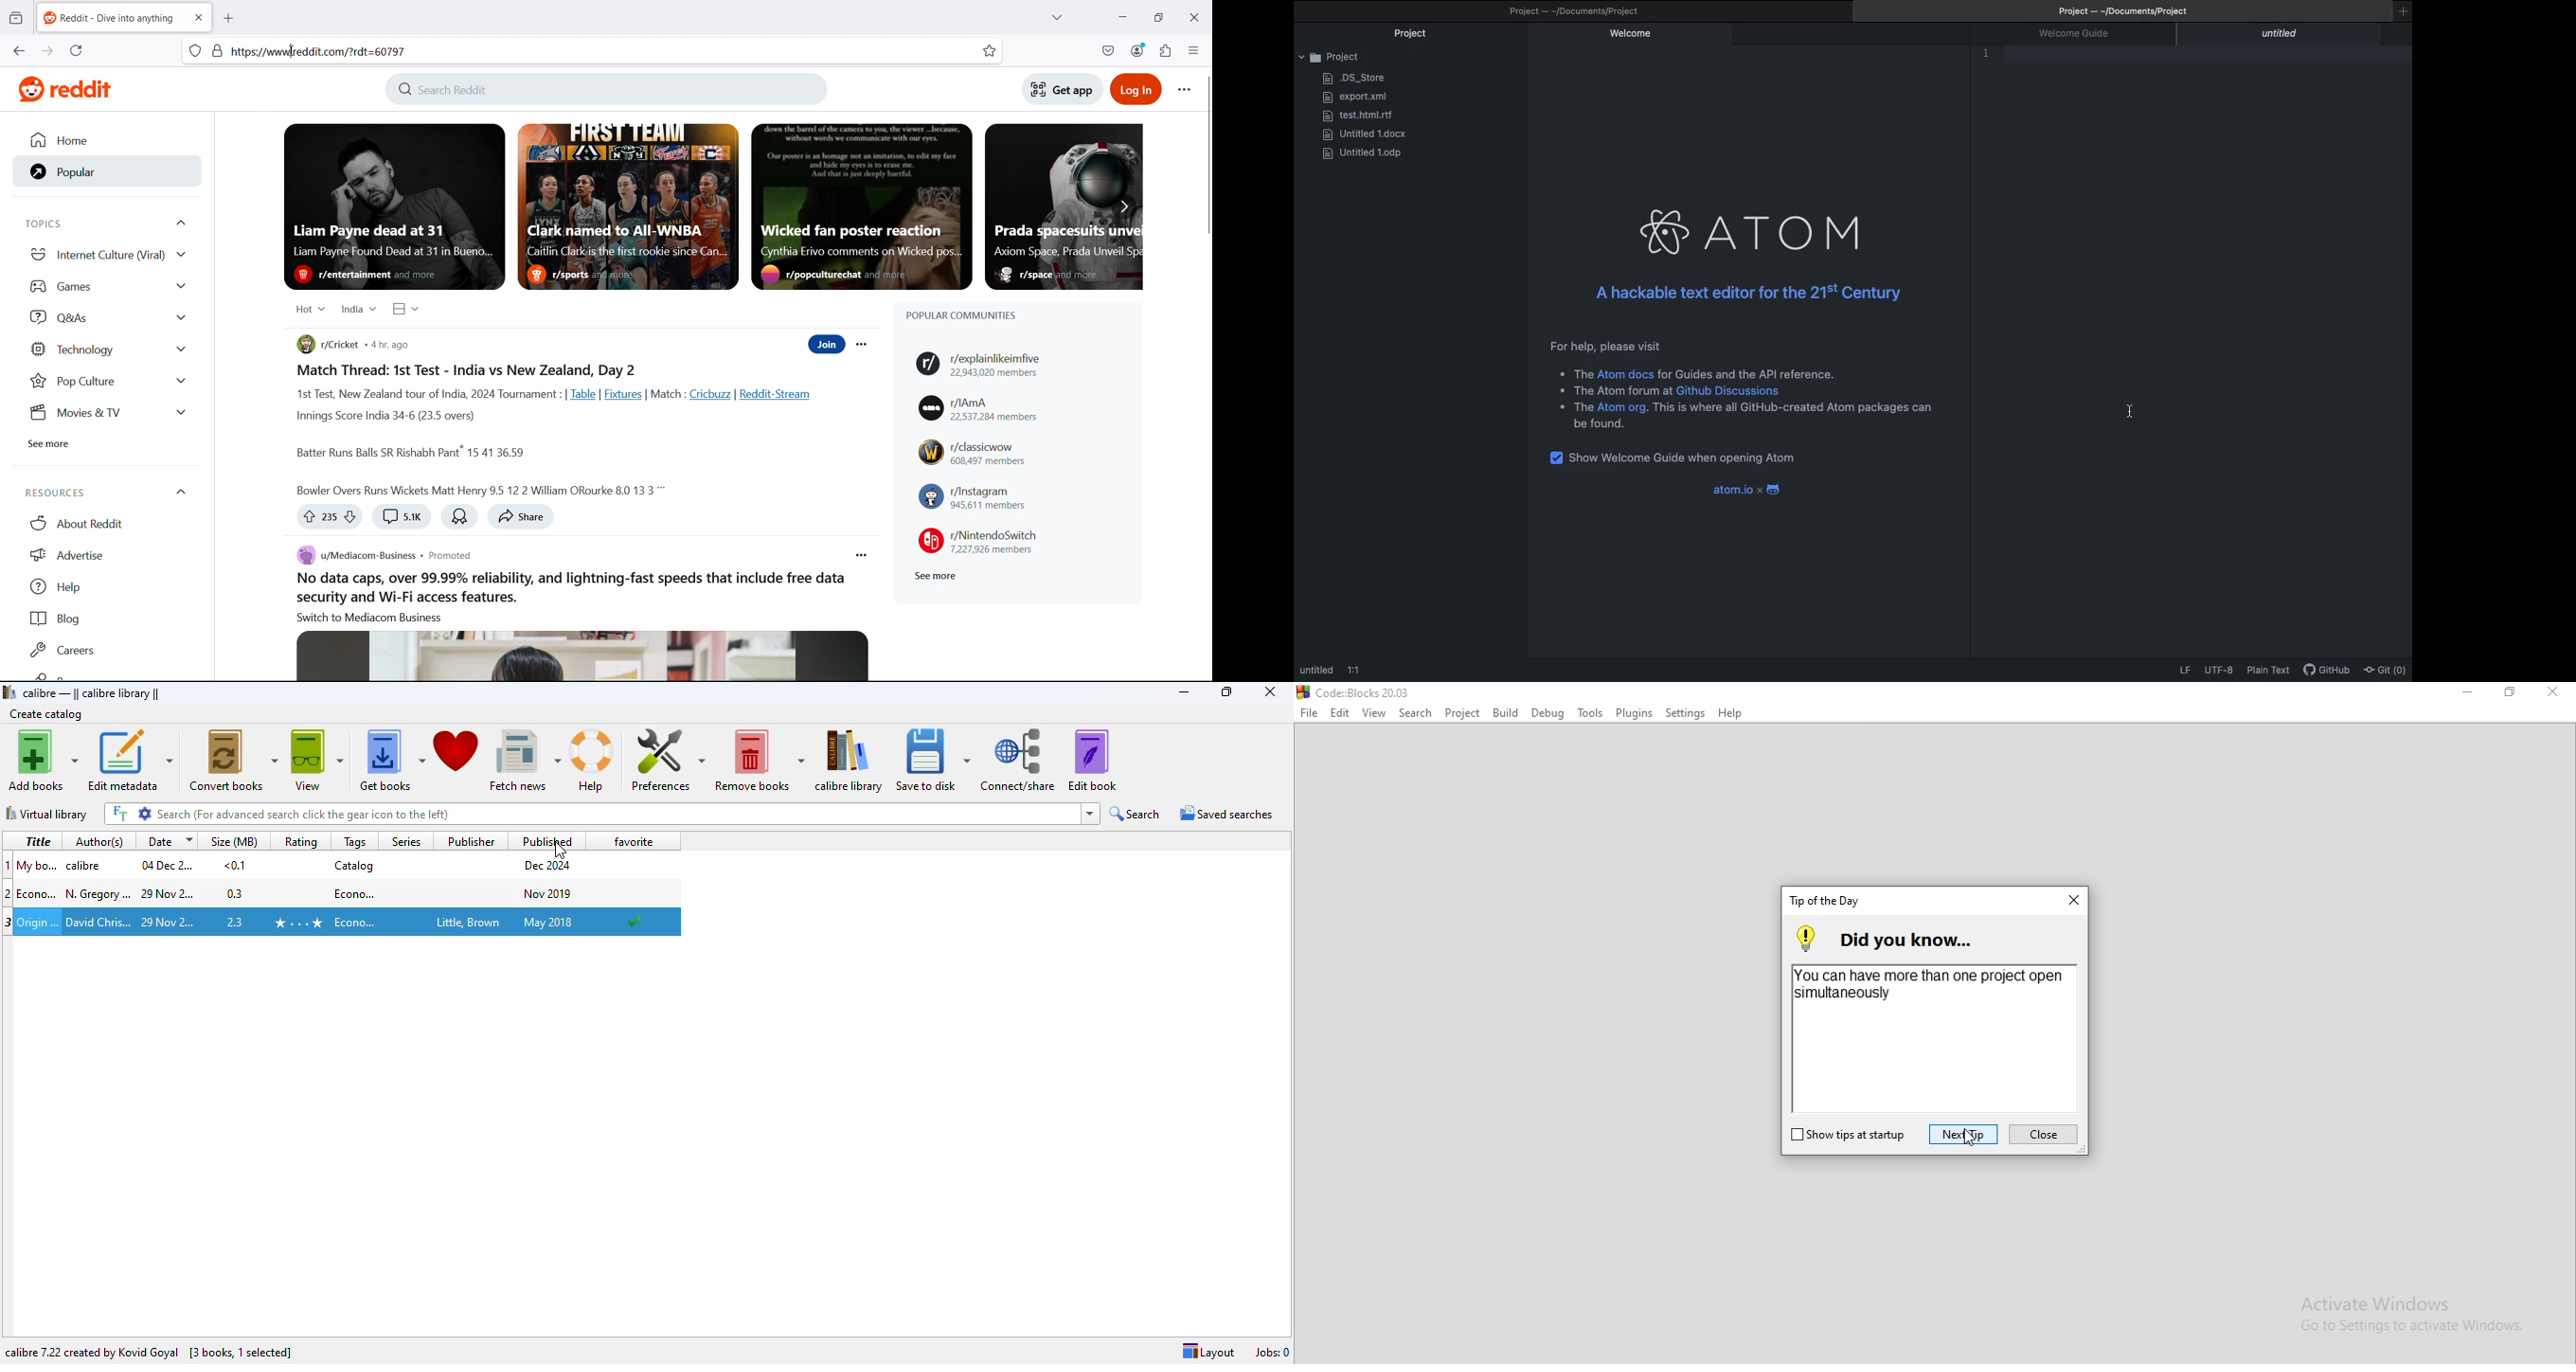 Image resolution: width=2576 pixels, height=1372 pixels. Describe the element at coordinates (355, 893) in the screenshot. I see `tag` at that location.